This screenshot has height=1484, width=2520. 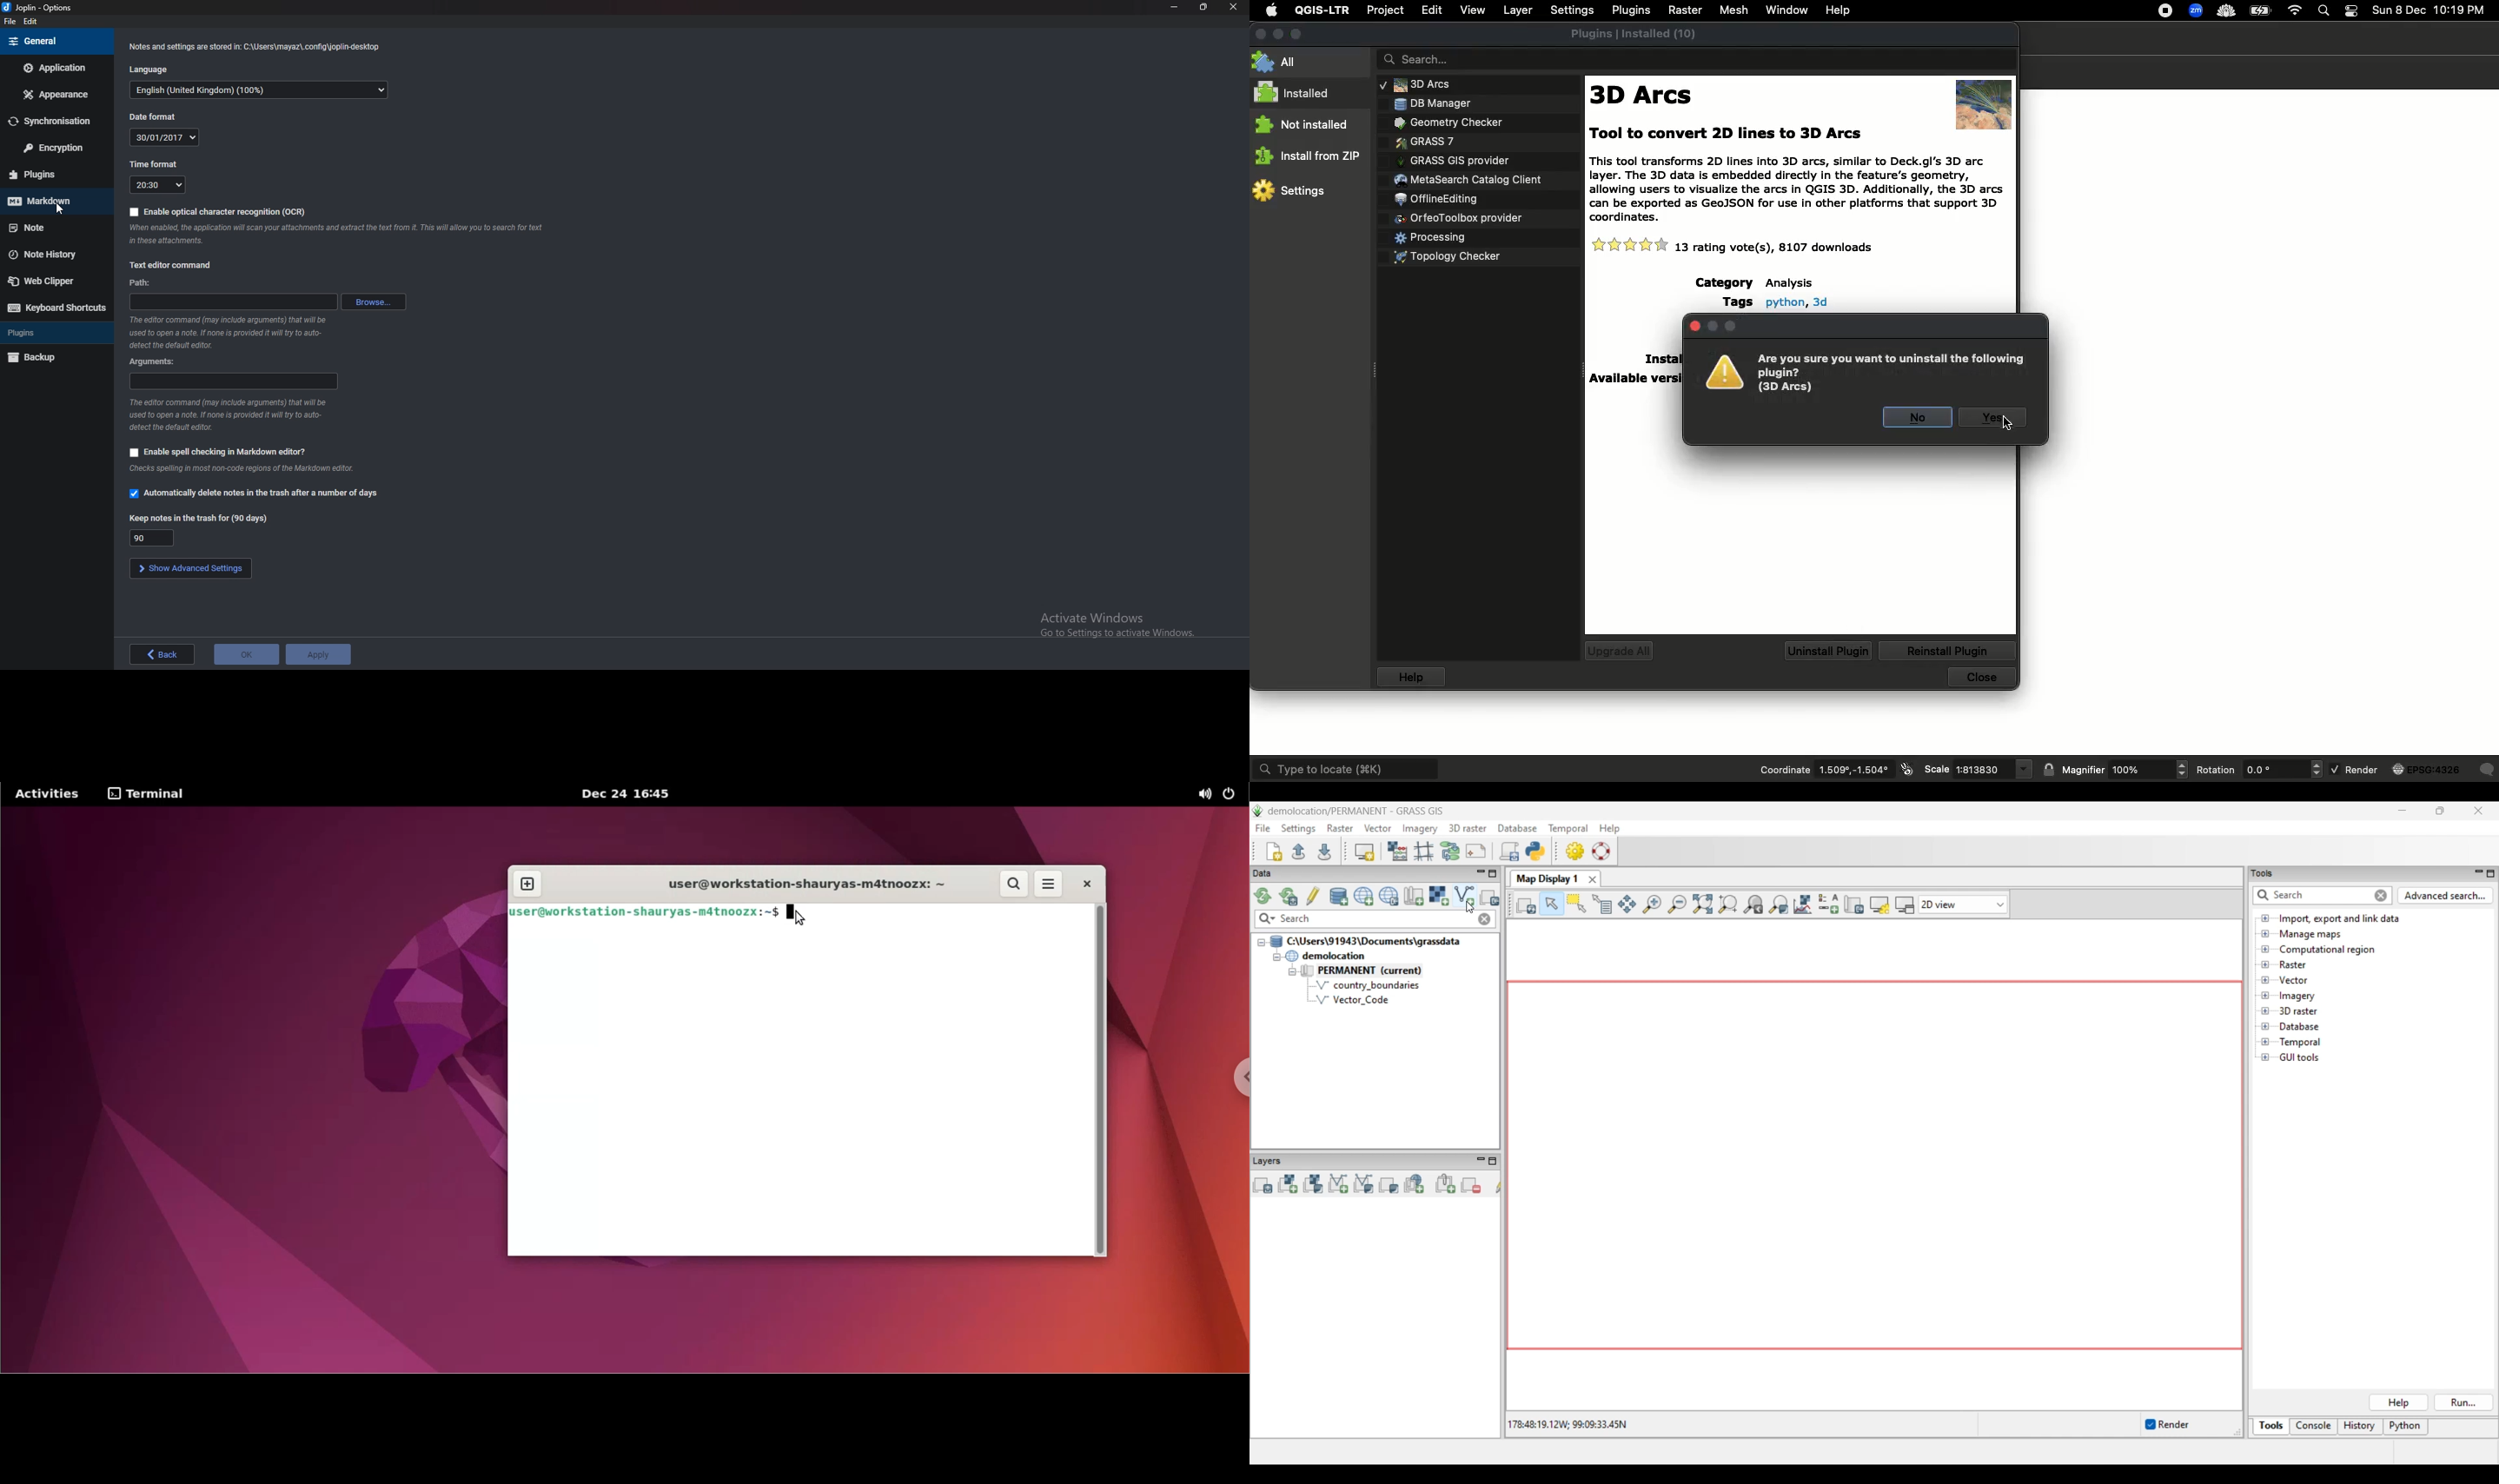 What do you see at coordinates (49, 174) in the screenshot?
I see `Plugins` at bounding box center [49, 174].